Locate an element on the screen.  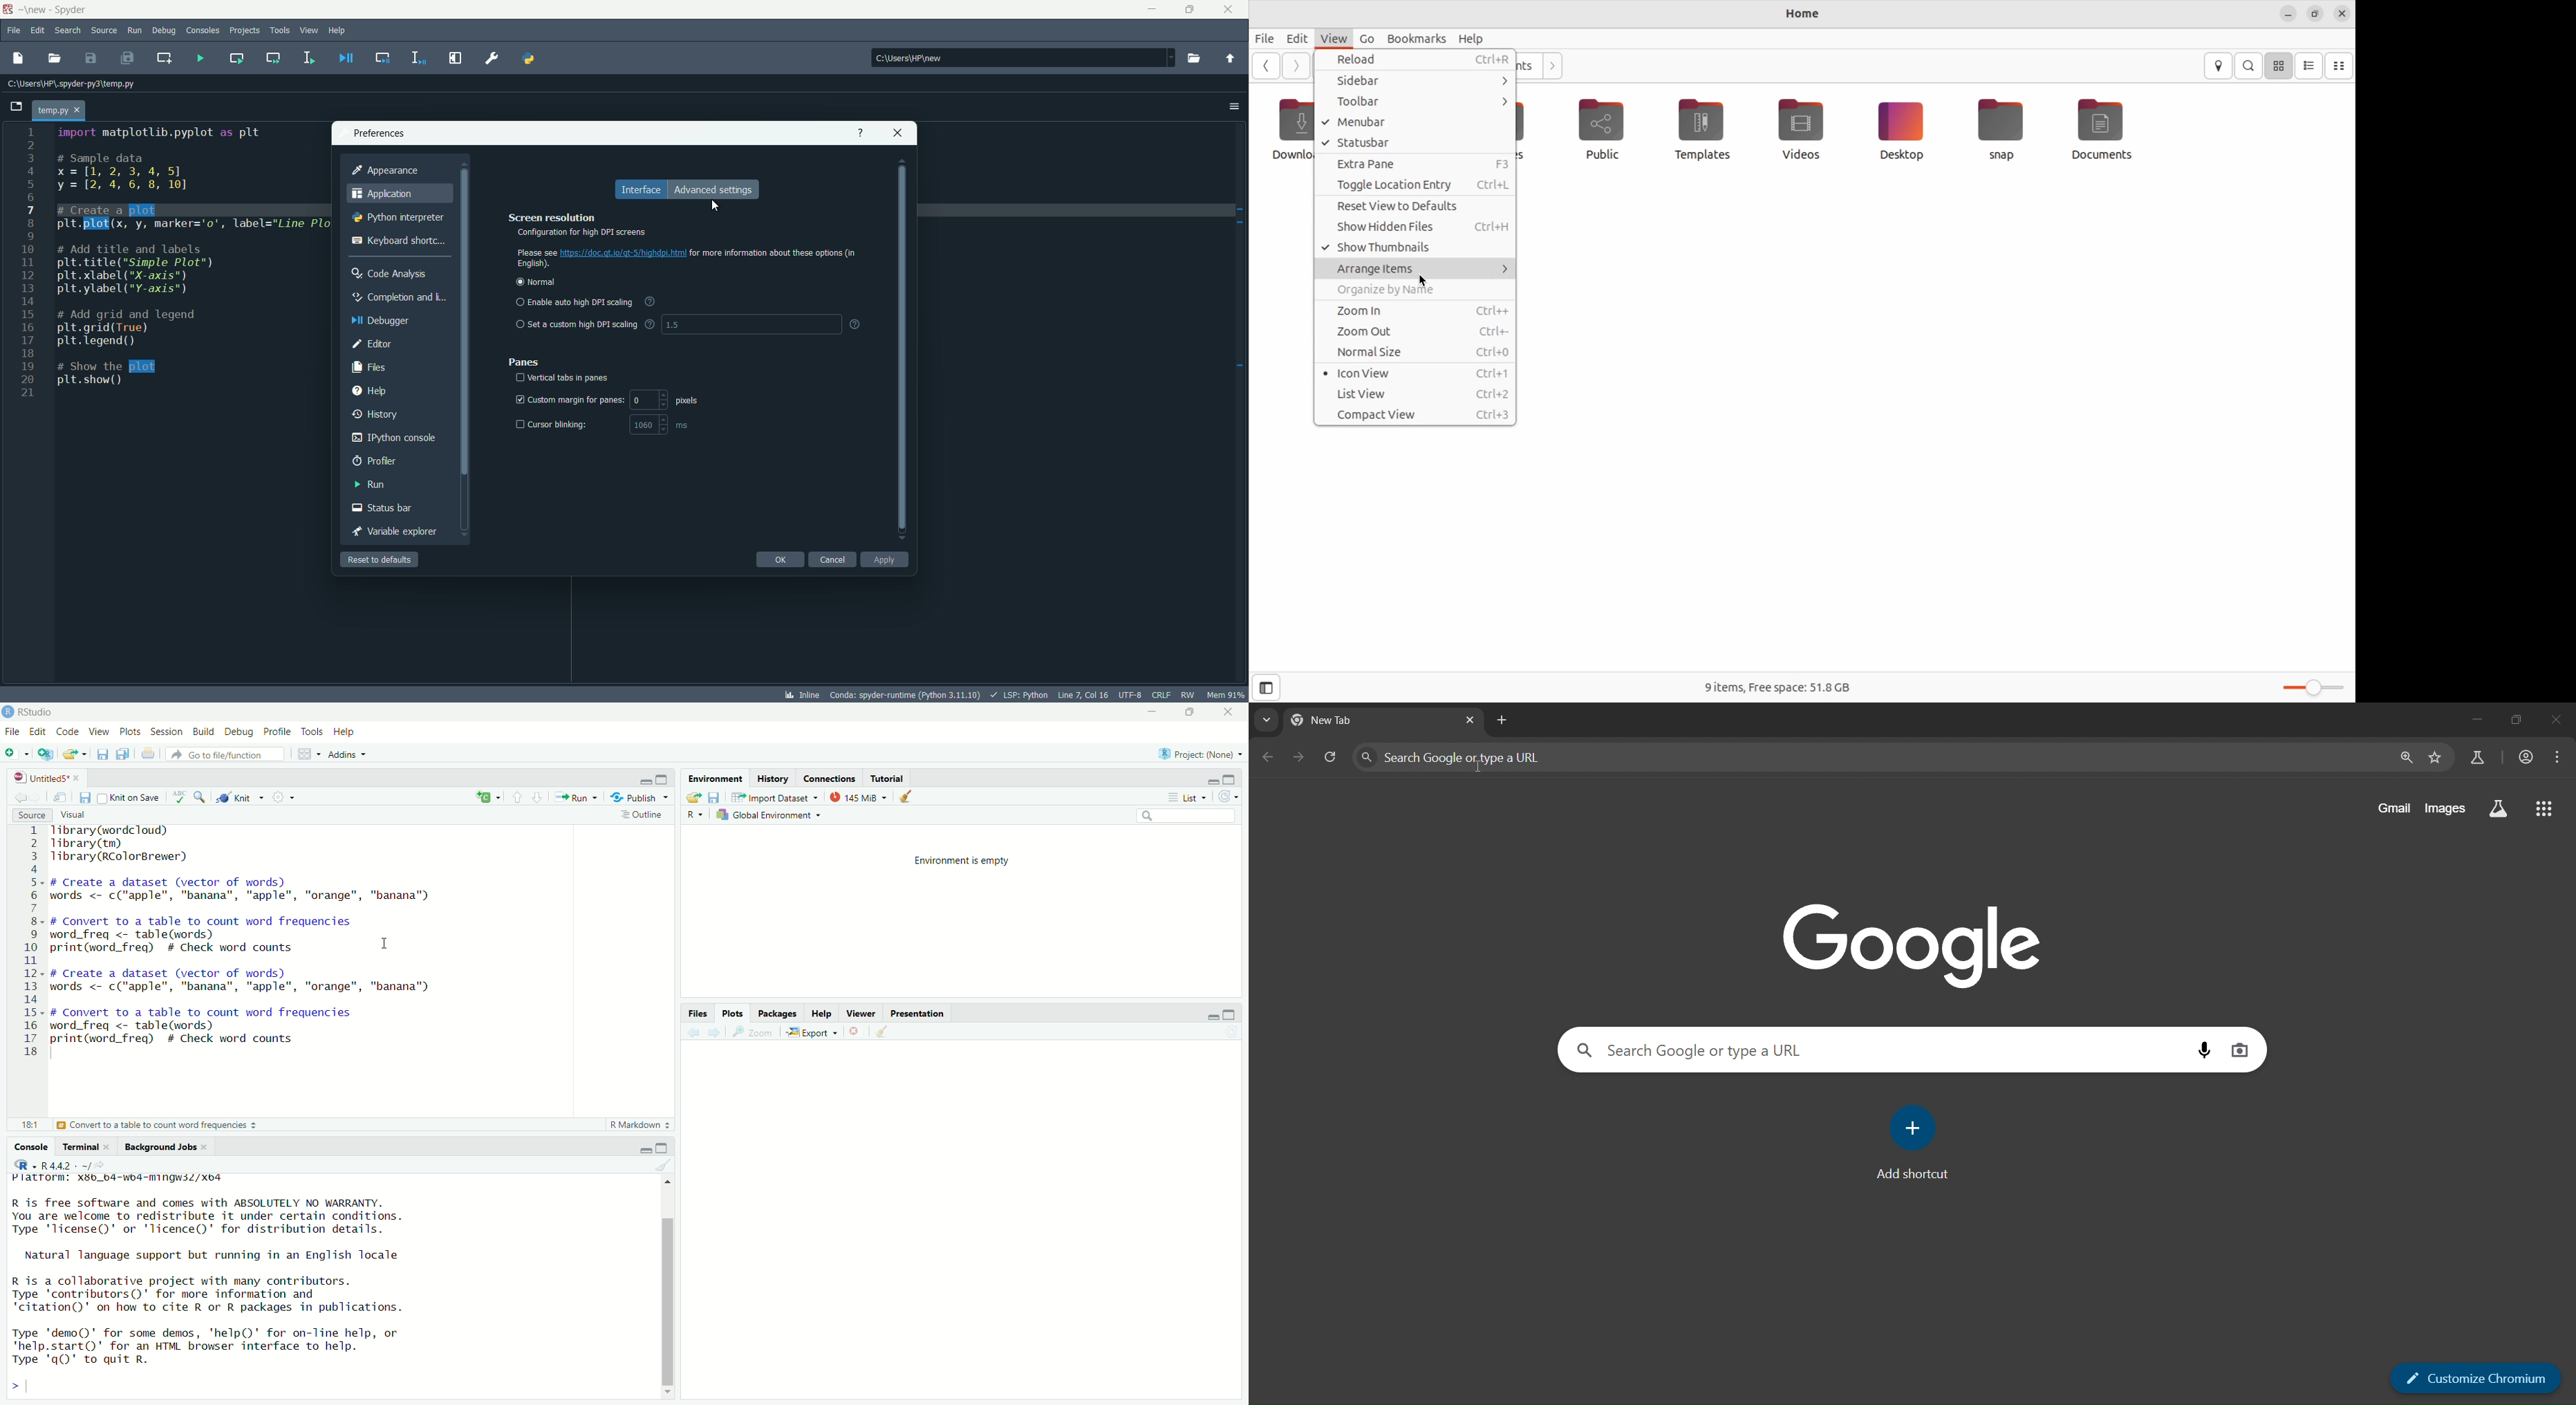
Go to previous Section/chunk is located at coordinates (519, 799).